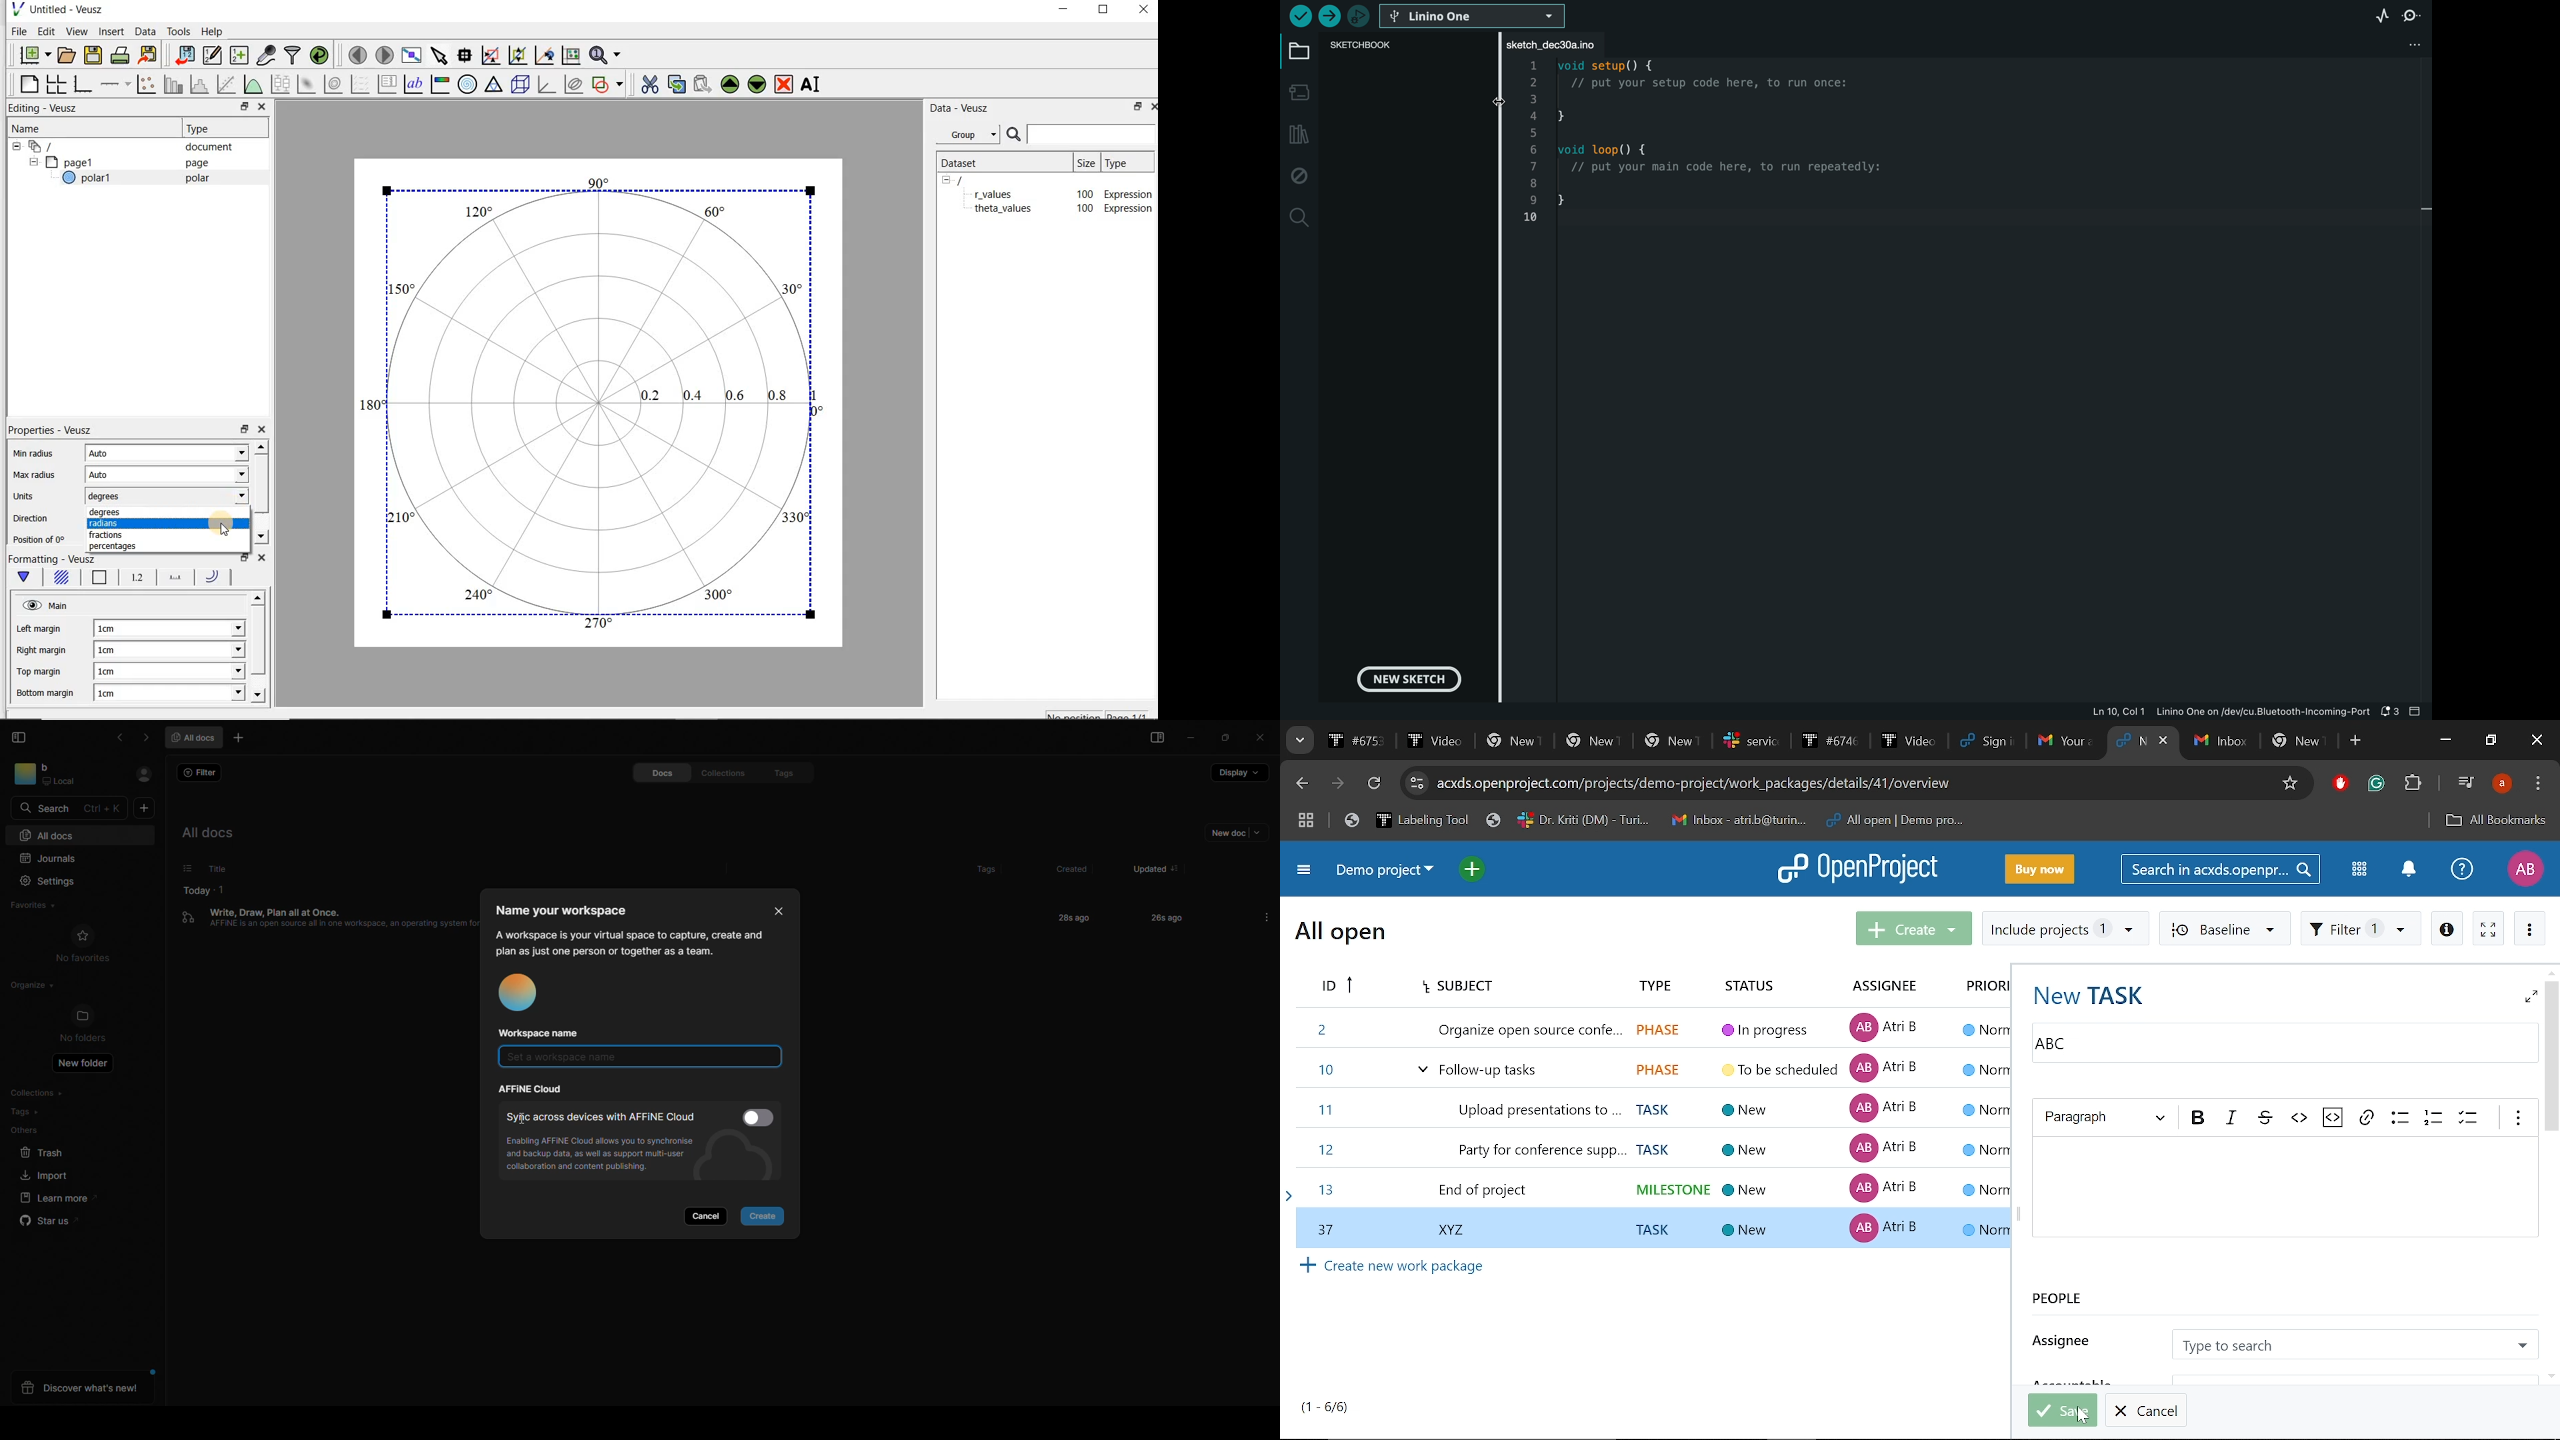 The image size is (2576, 1456). What do you see at coordinates (1334, 987) in the screenshot?
I see `Task Id` at bounding box center [1334, 987].